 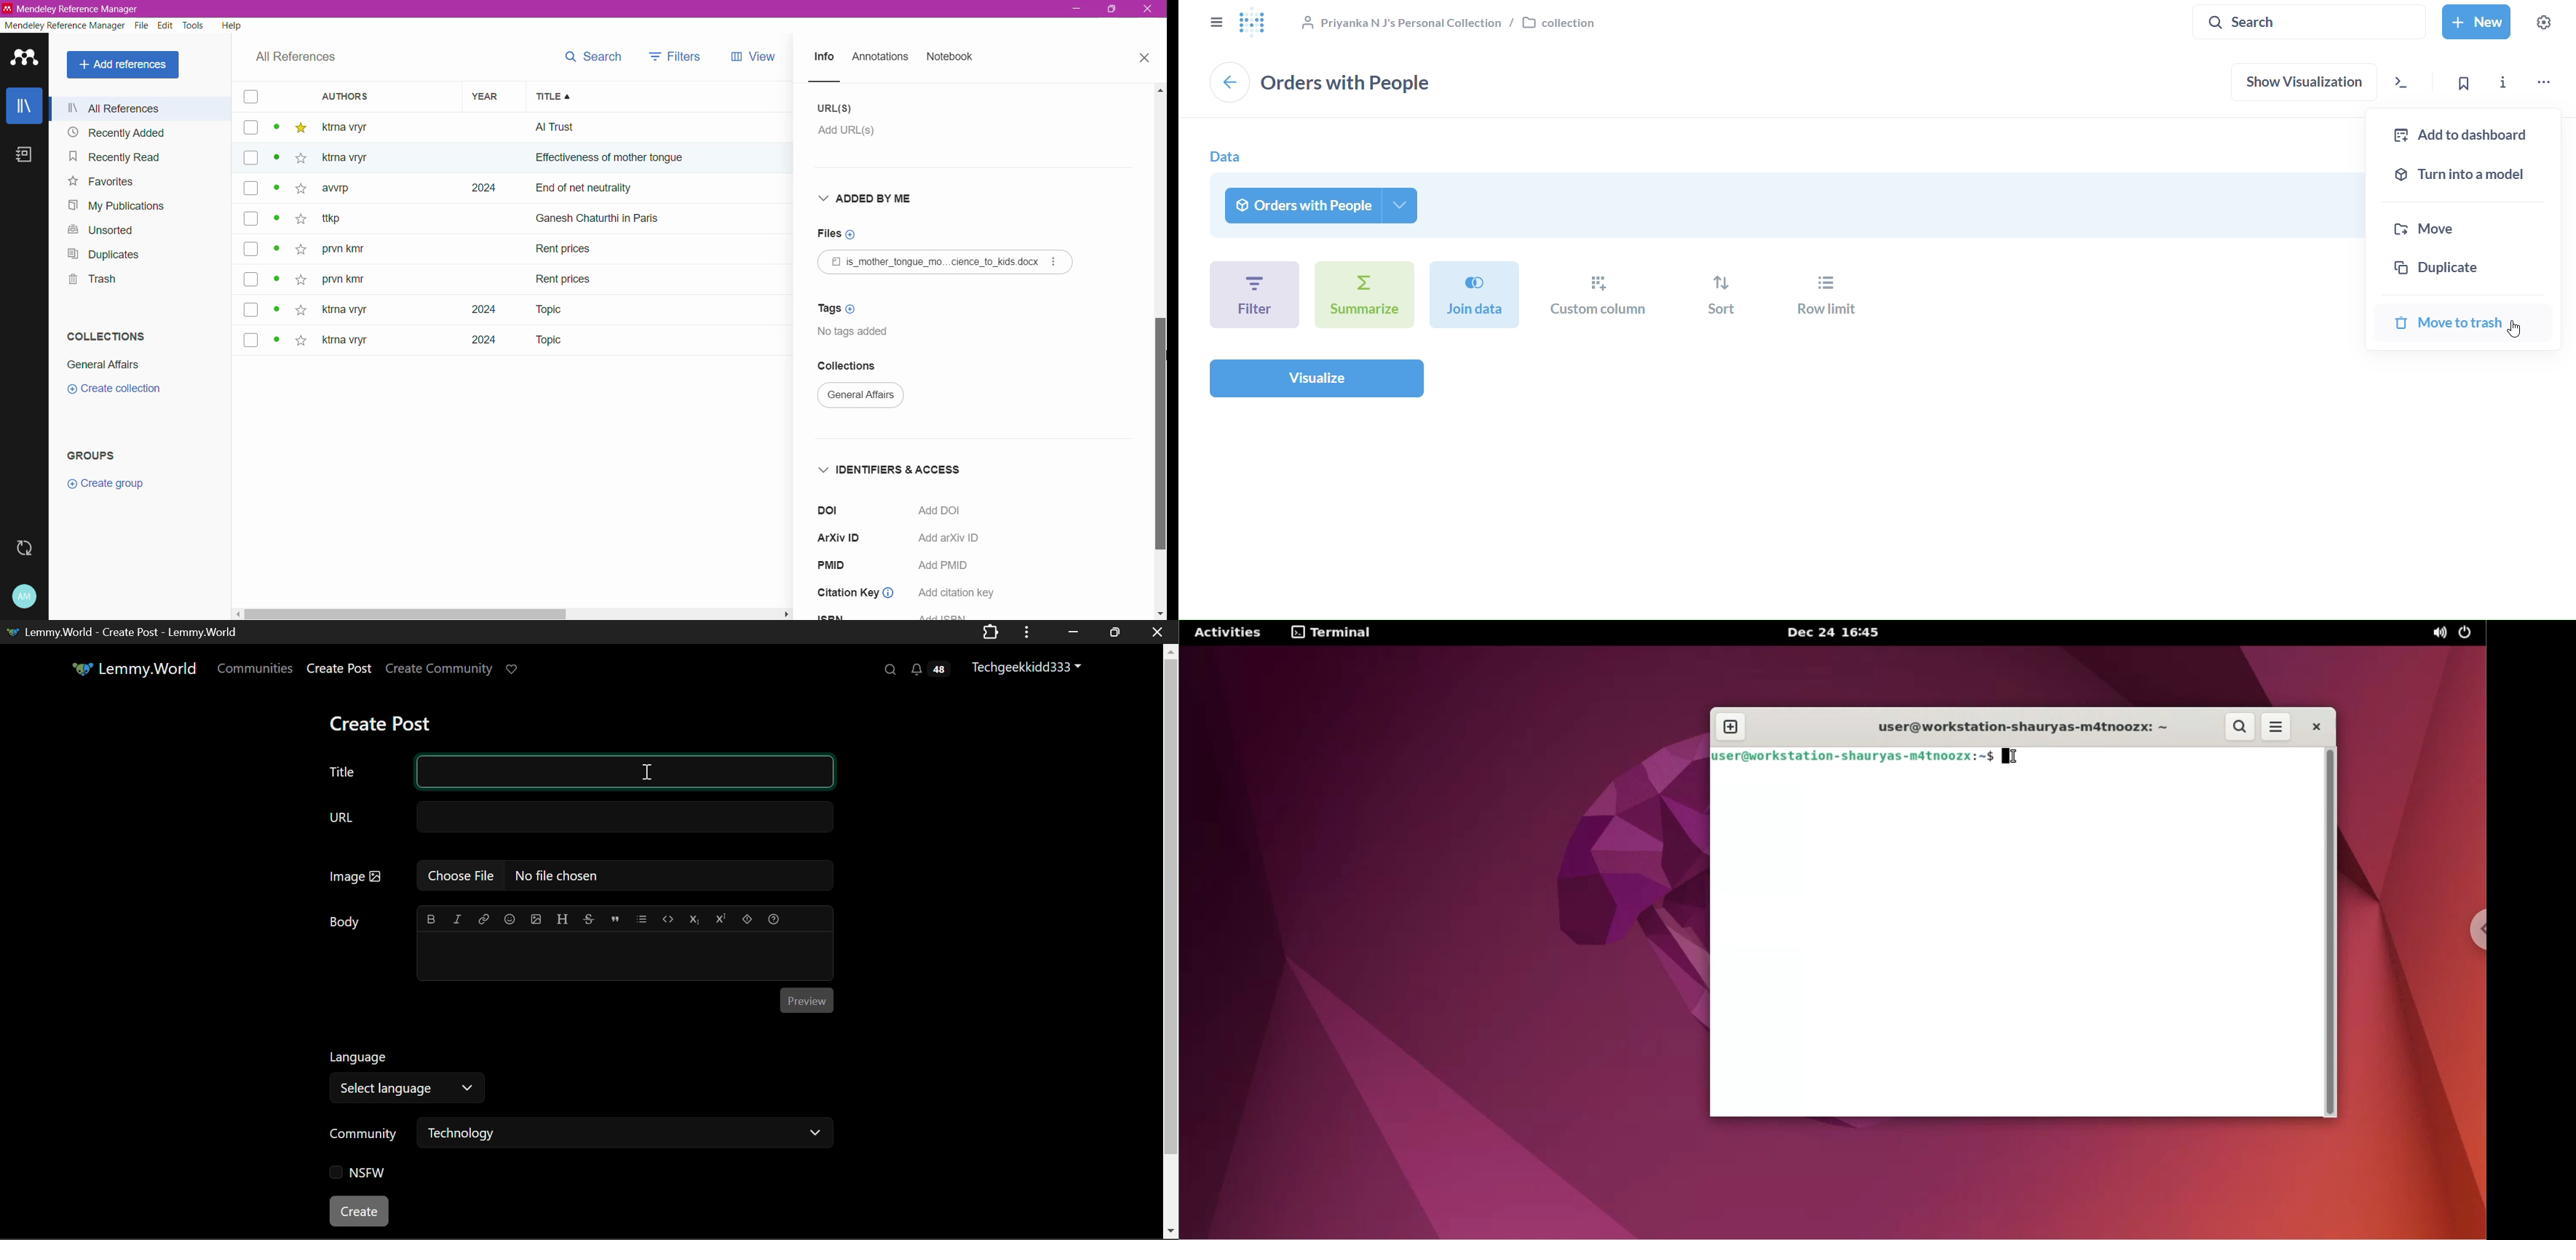 I want to click on star, so click(x=298, y=160).